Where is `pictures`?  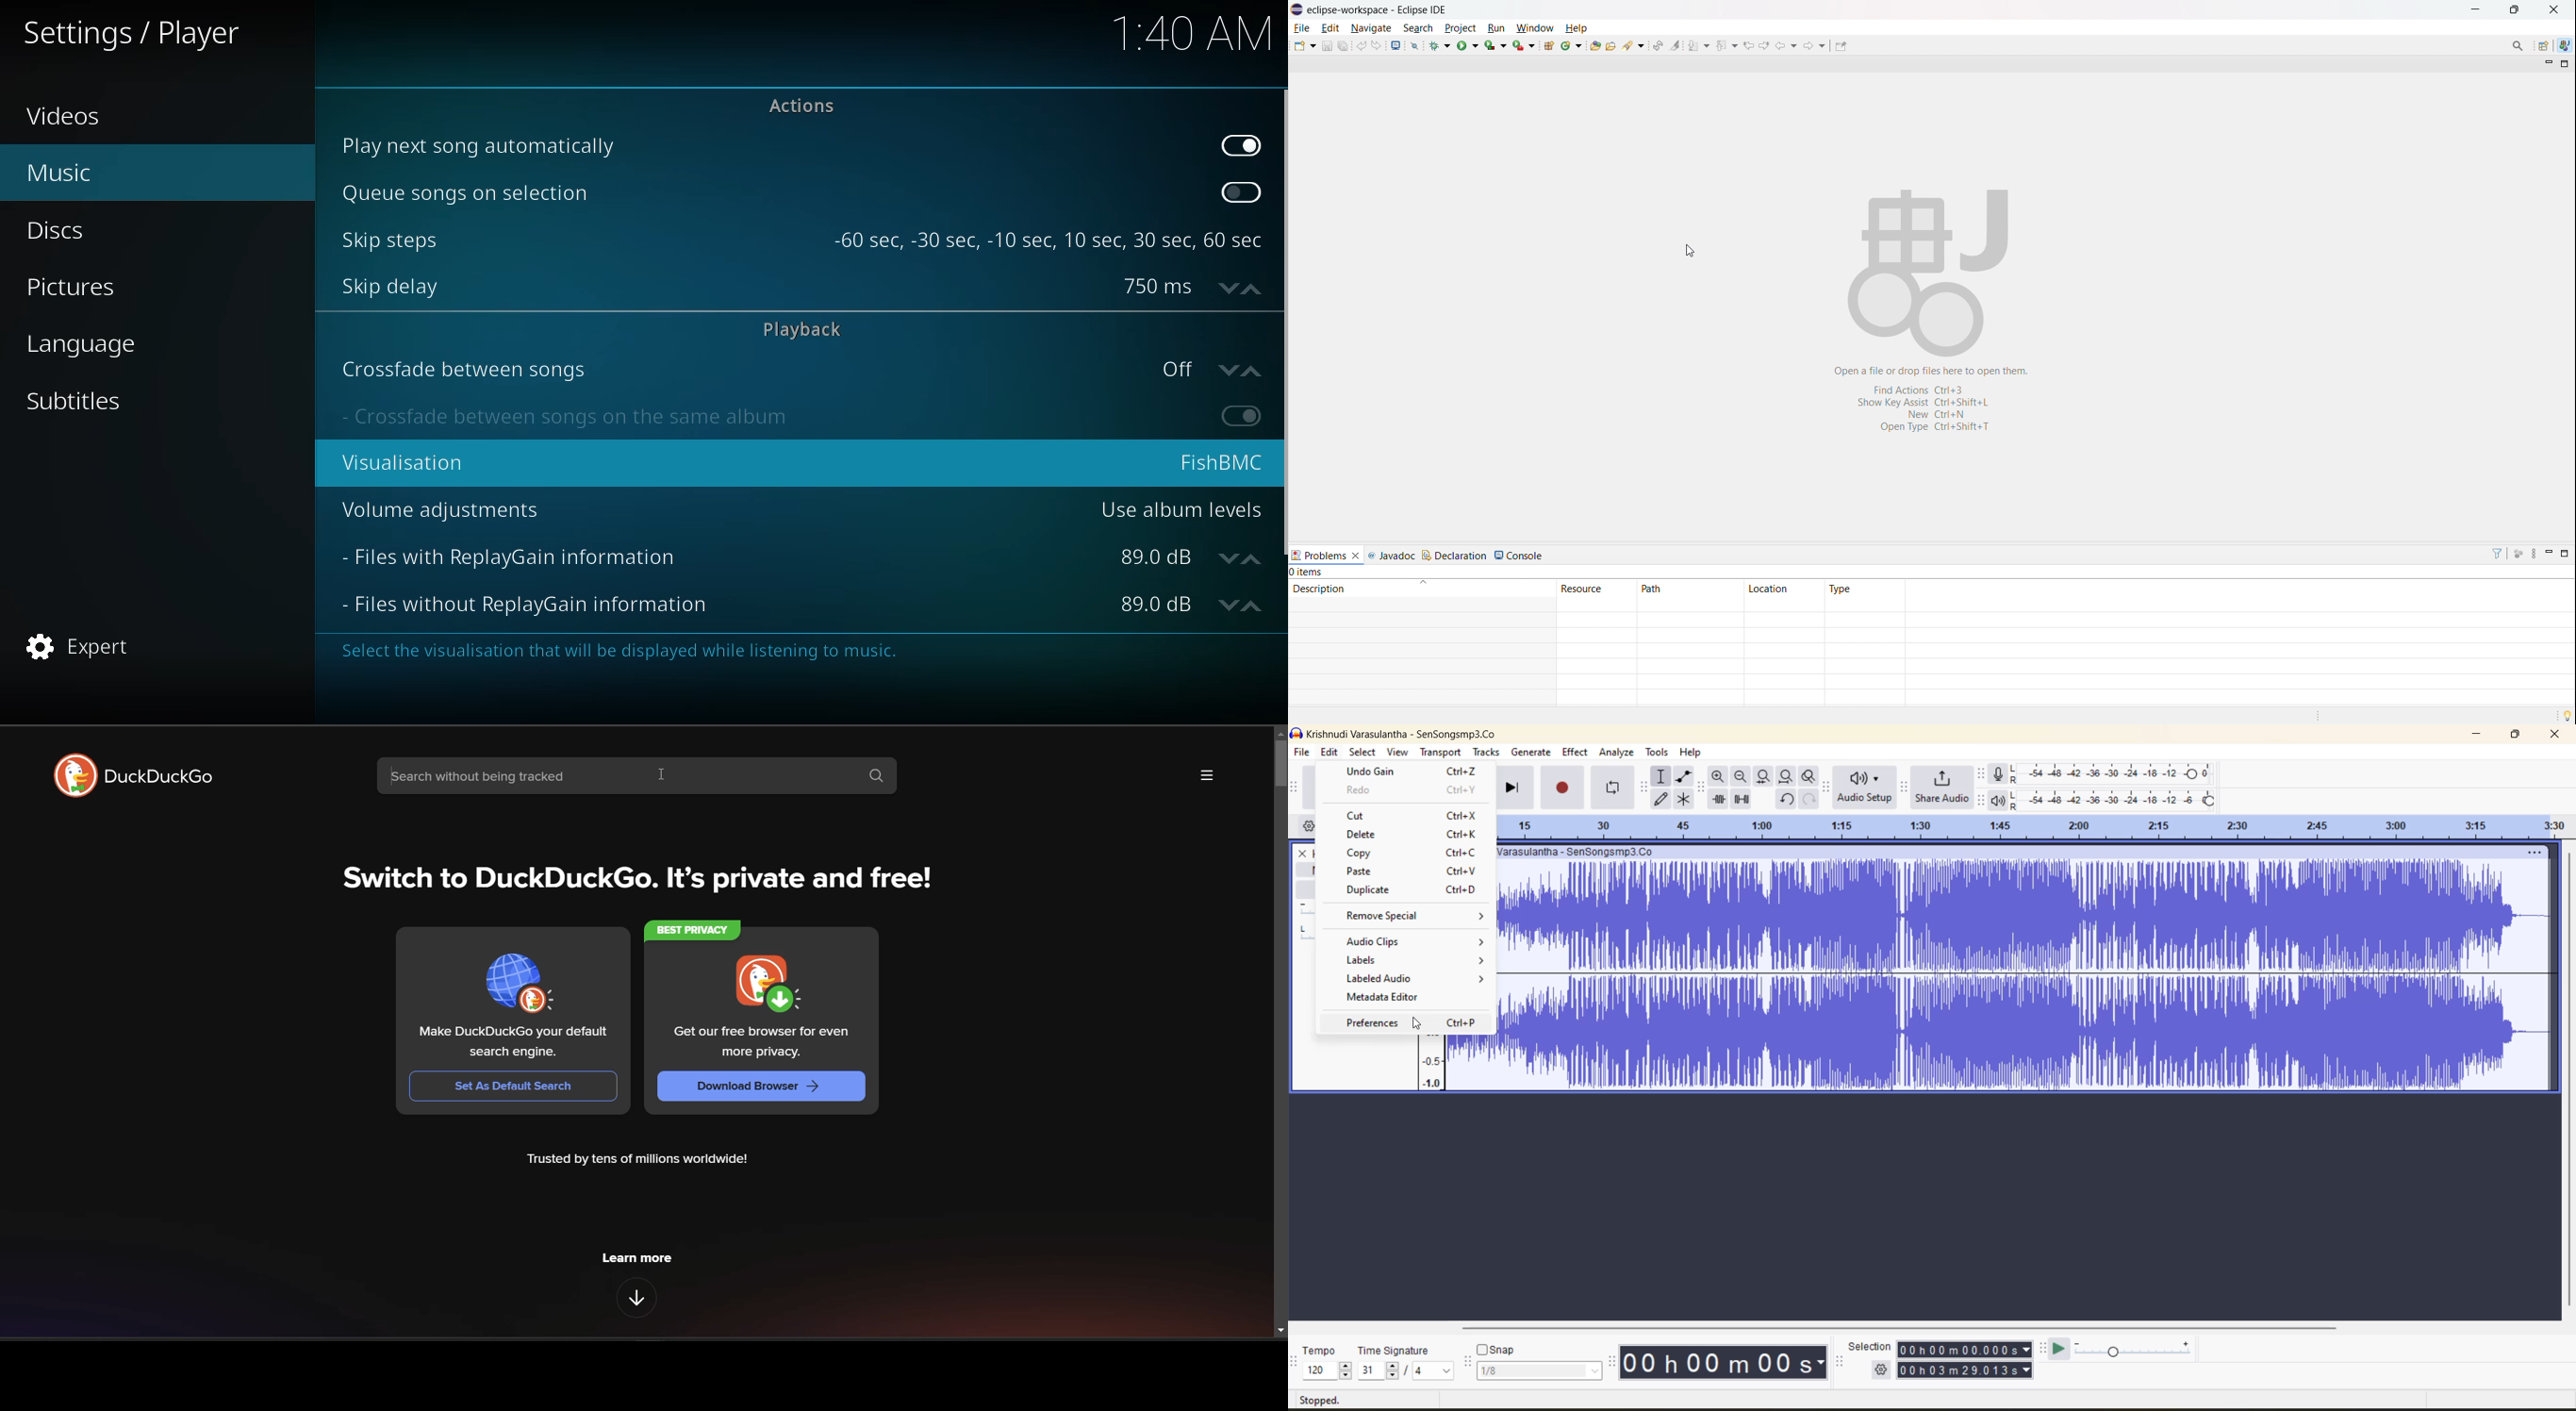
pictures is located at coordinates (74, 289).